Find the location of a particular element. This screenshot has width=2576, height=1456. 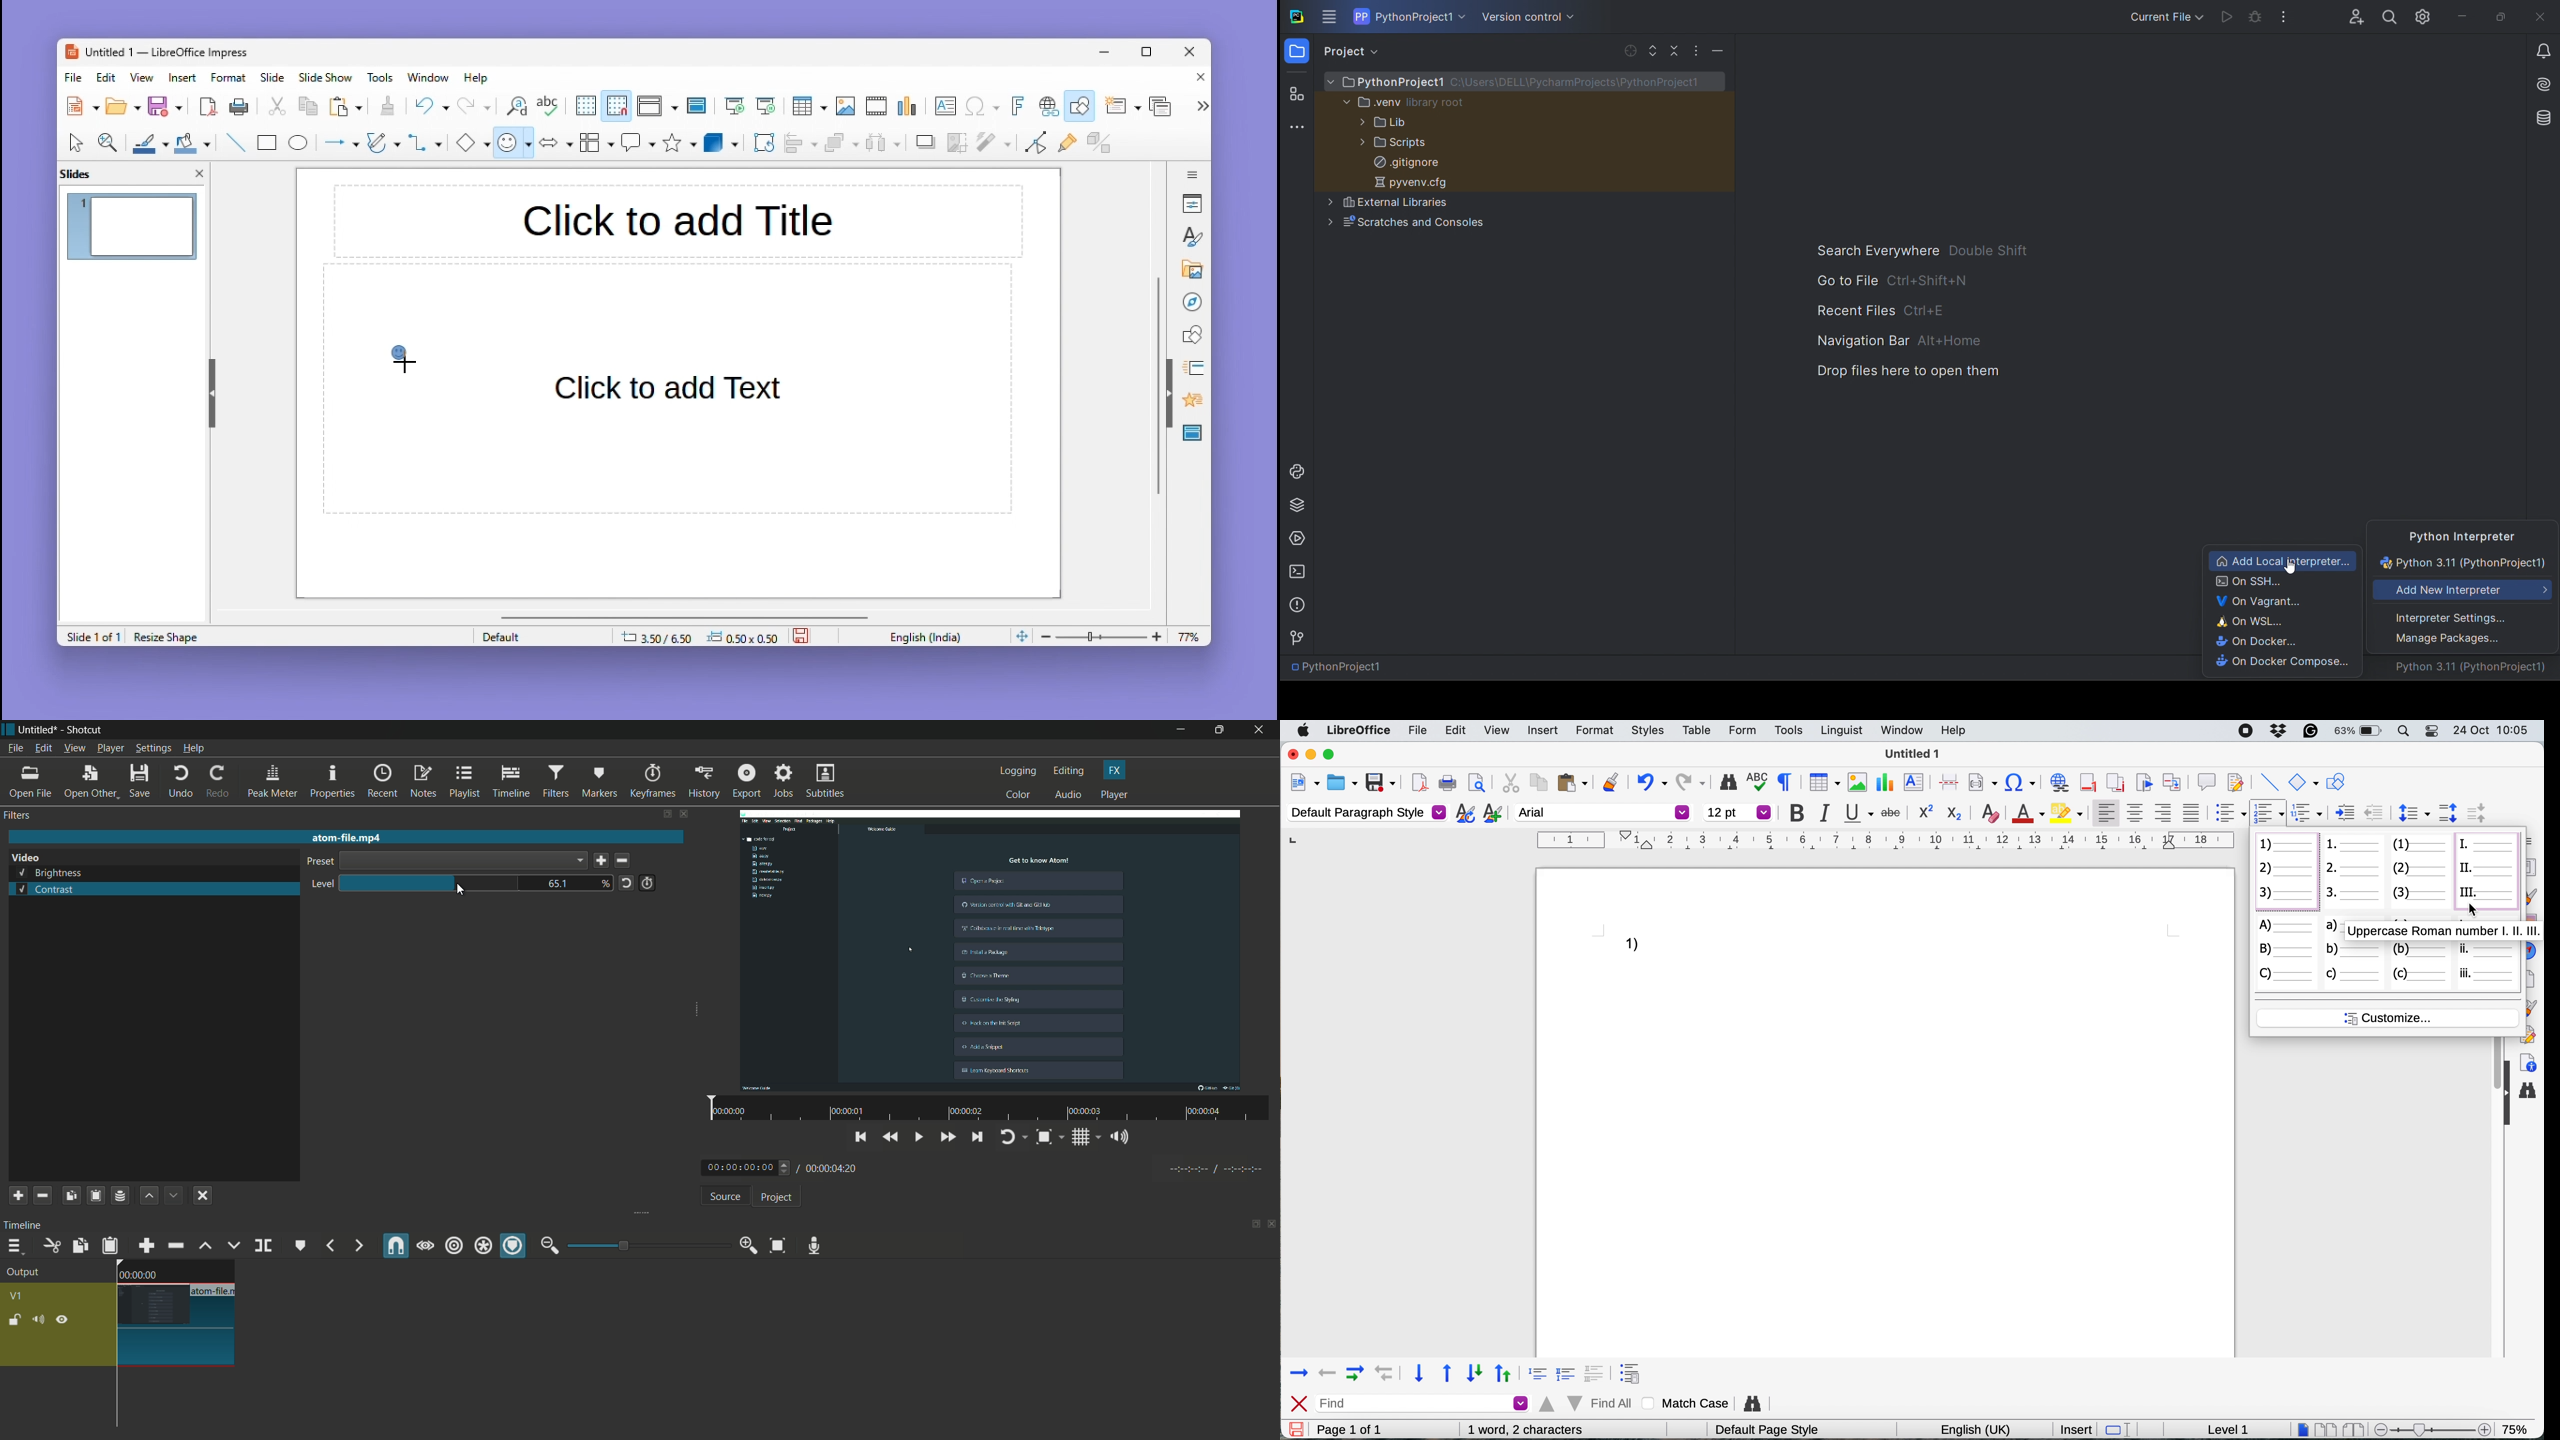

inesrt chart is located at coordinates (1885, 783).